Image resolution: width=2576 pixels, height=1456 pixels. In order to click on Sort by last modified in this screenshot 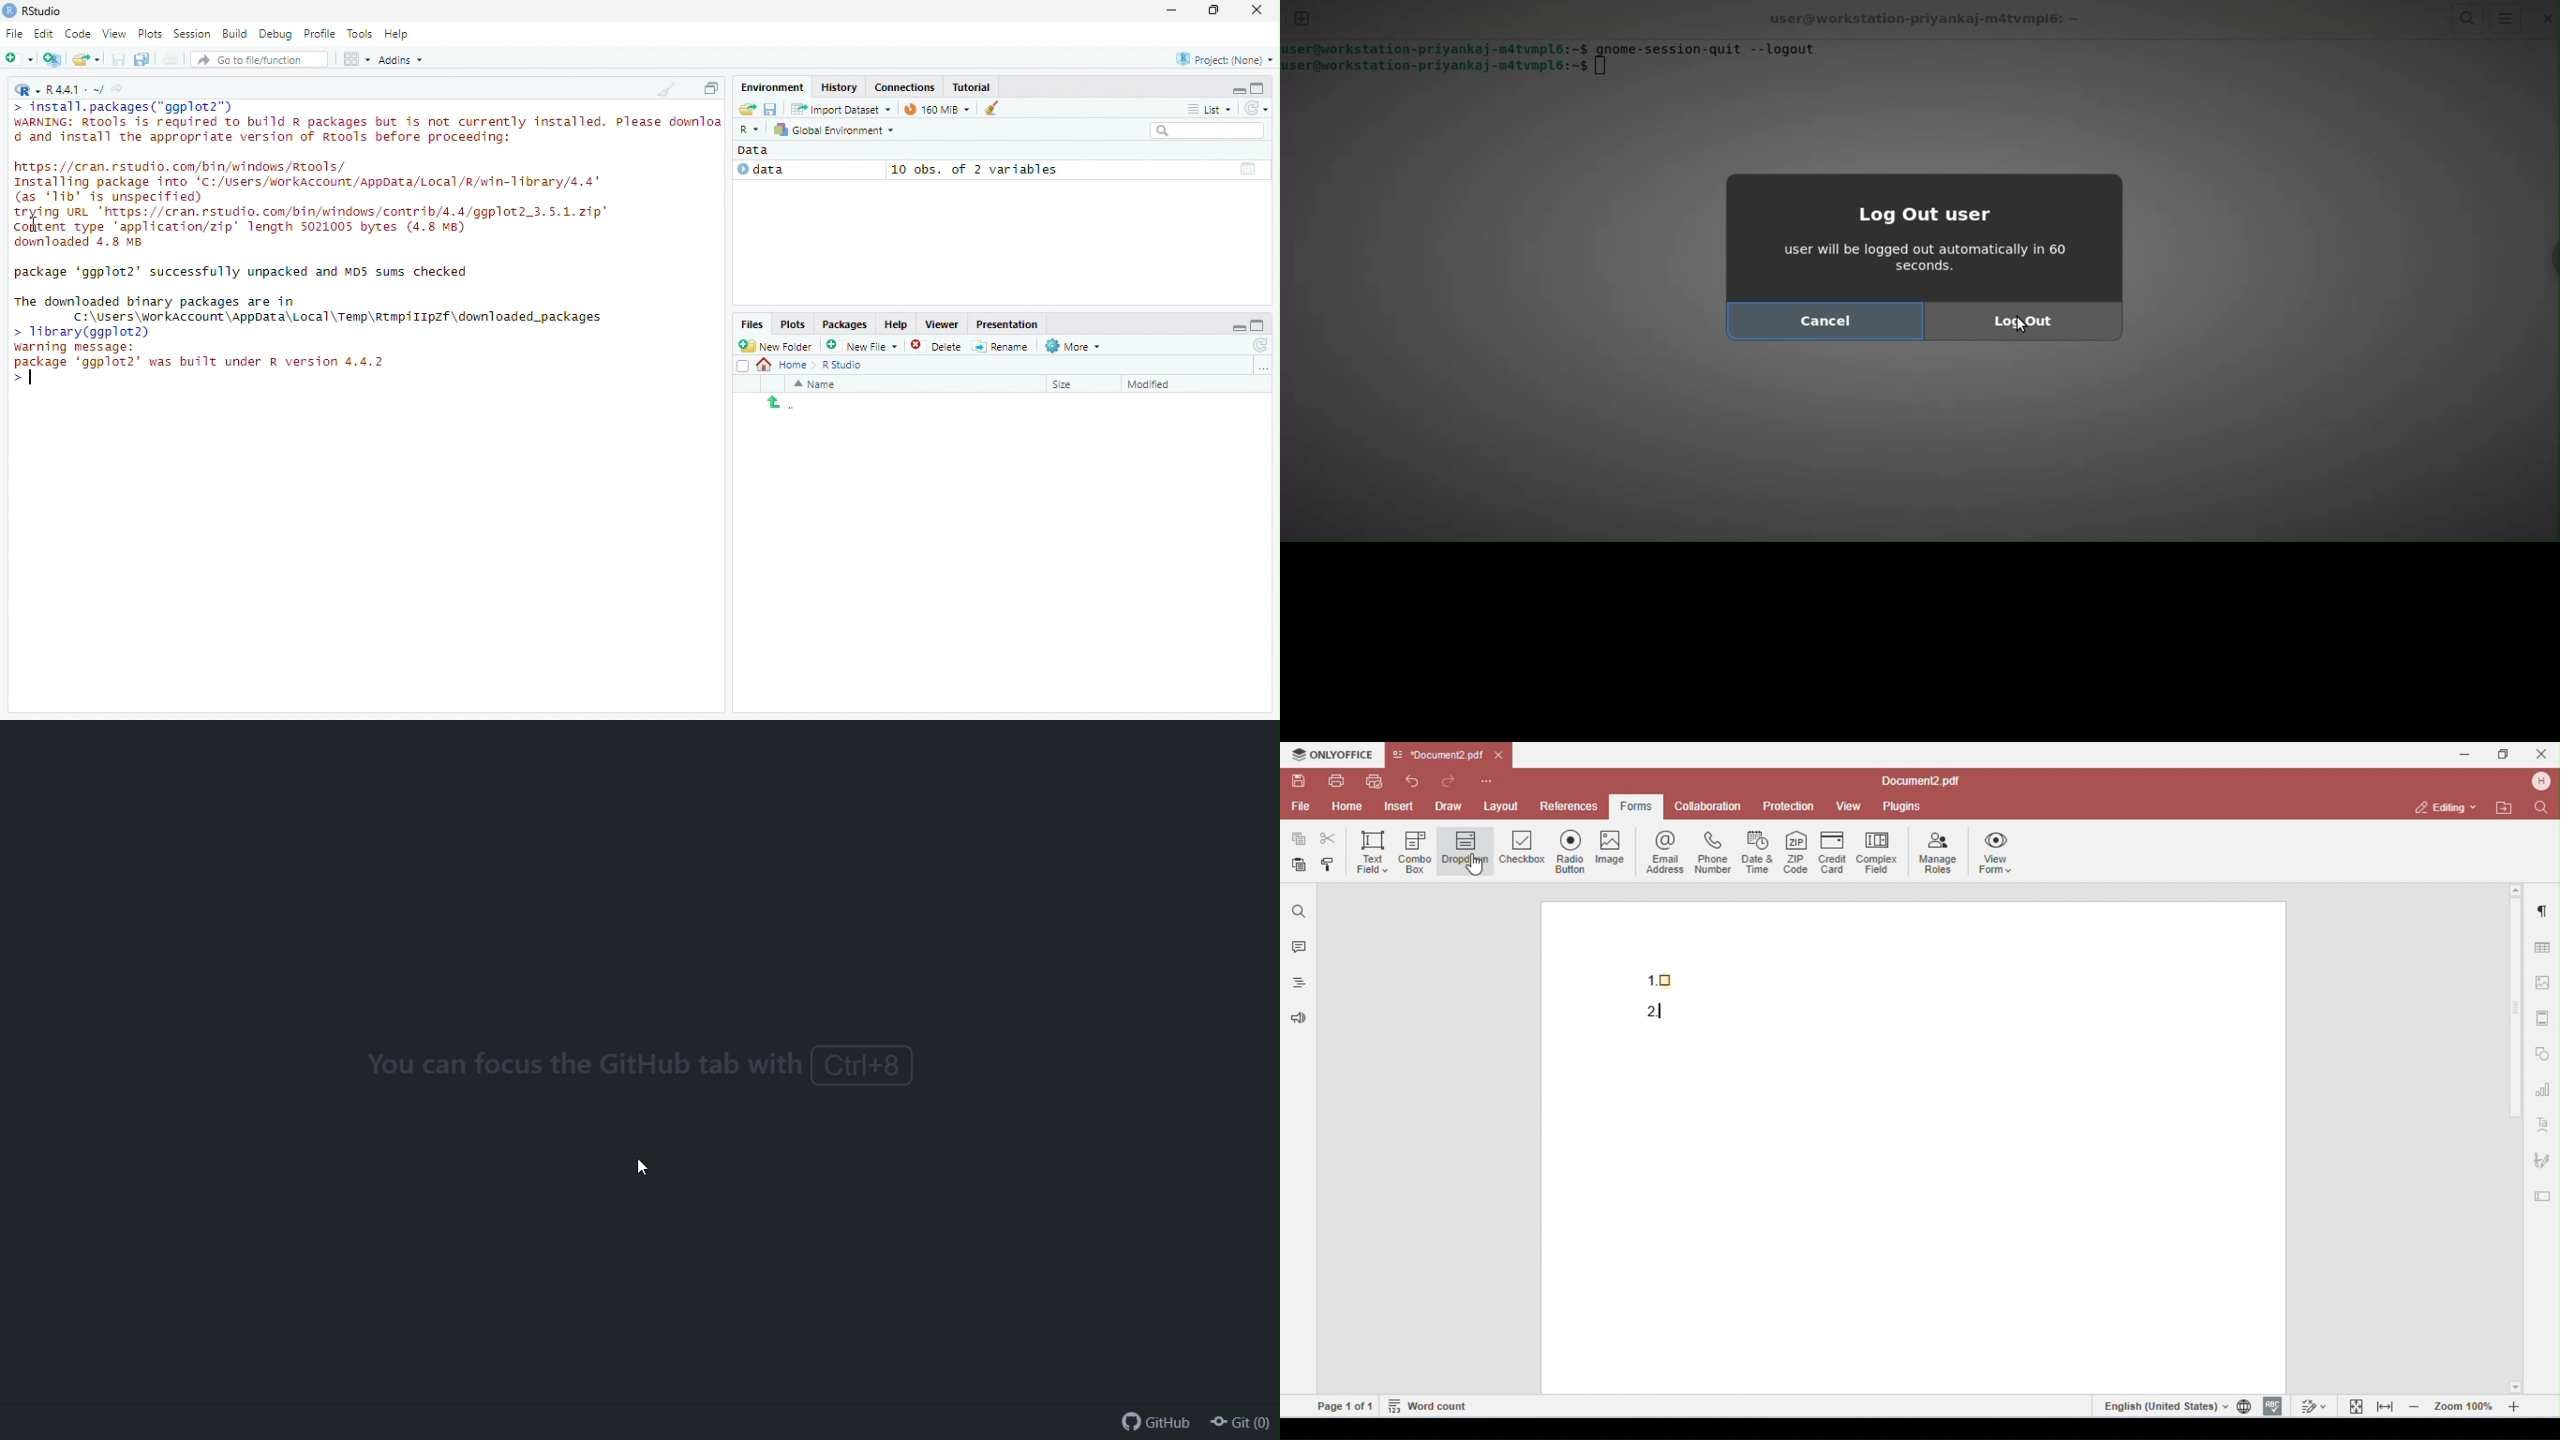, I will do `click(1164, 384)`.